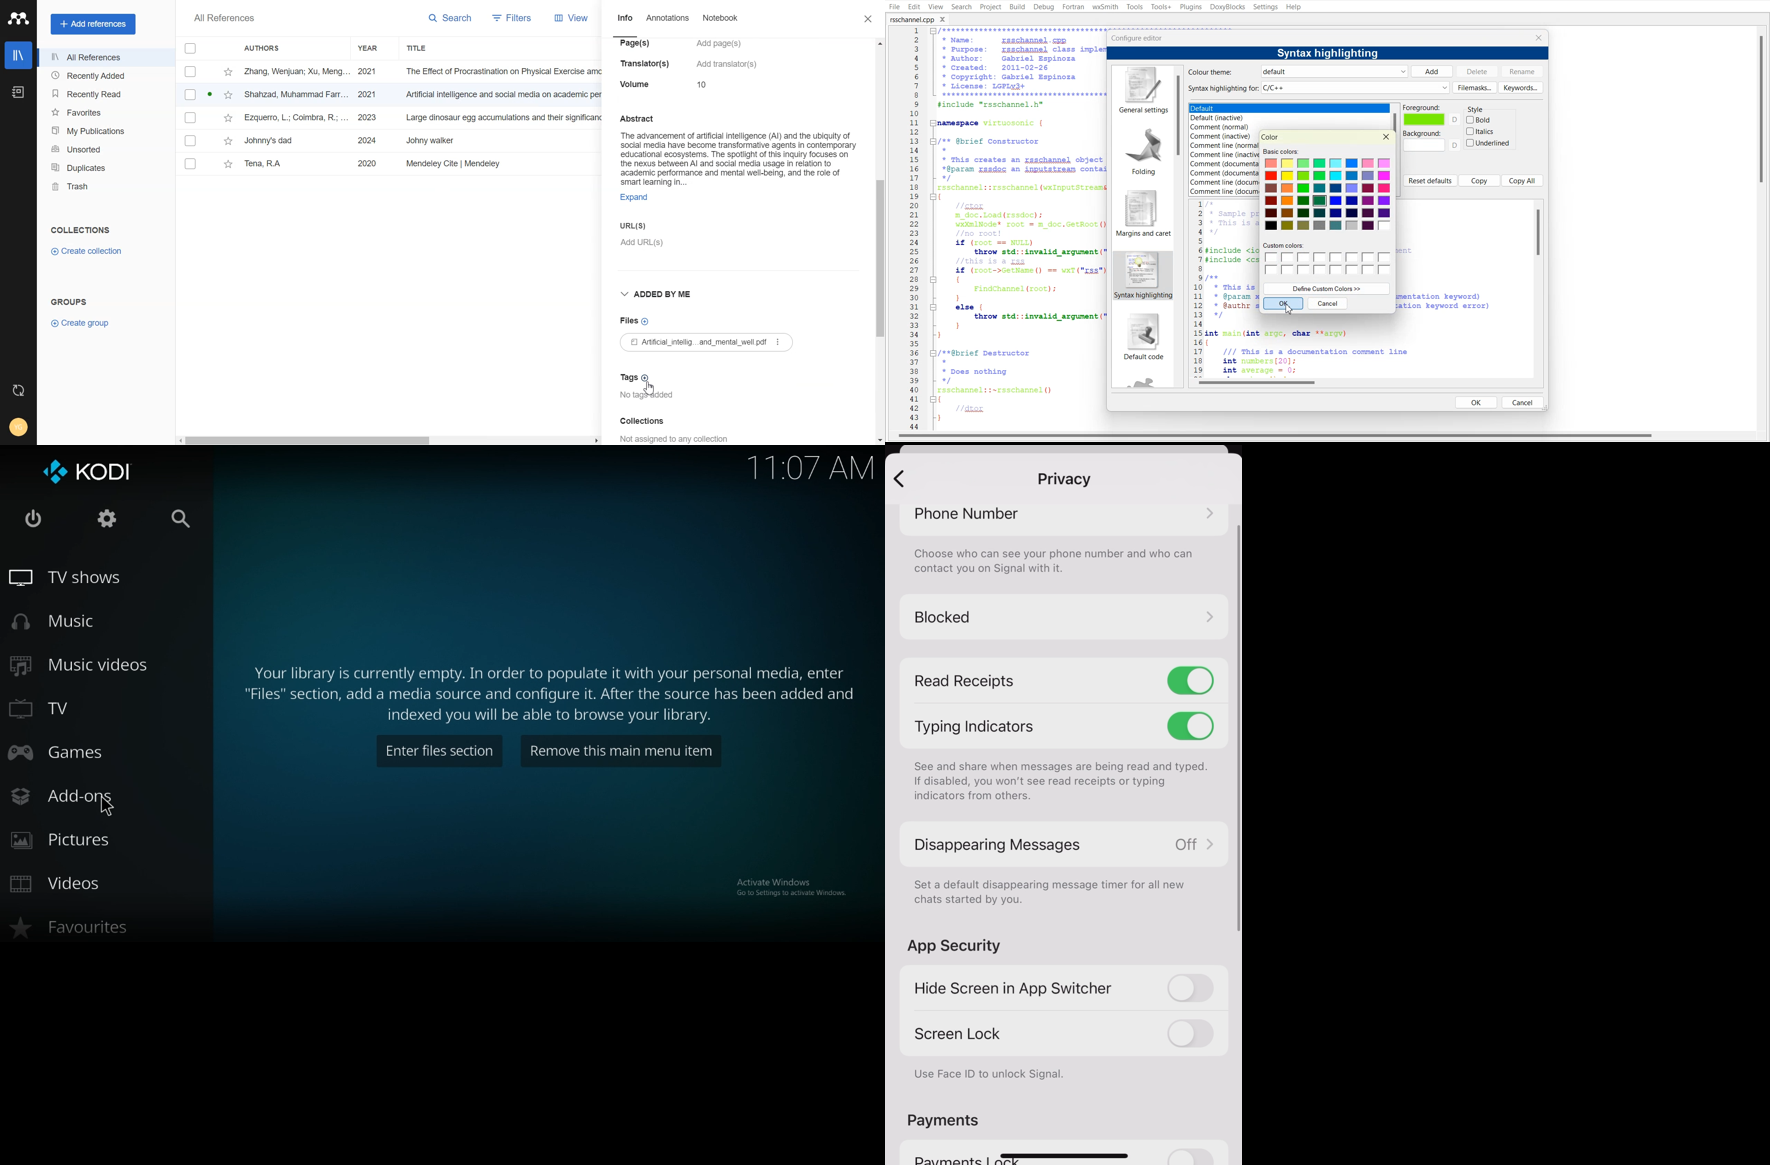  What do you see at coordinates (1277, 437) in the screenshot?
I see `Horizontal Scroll bar` at bounding box center [1277, 437].